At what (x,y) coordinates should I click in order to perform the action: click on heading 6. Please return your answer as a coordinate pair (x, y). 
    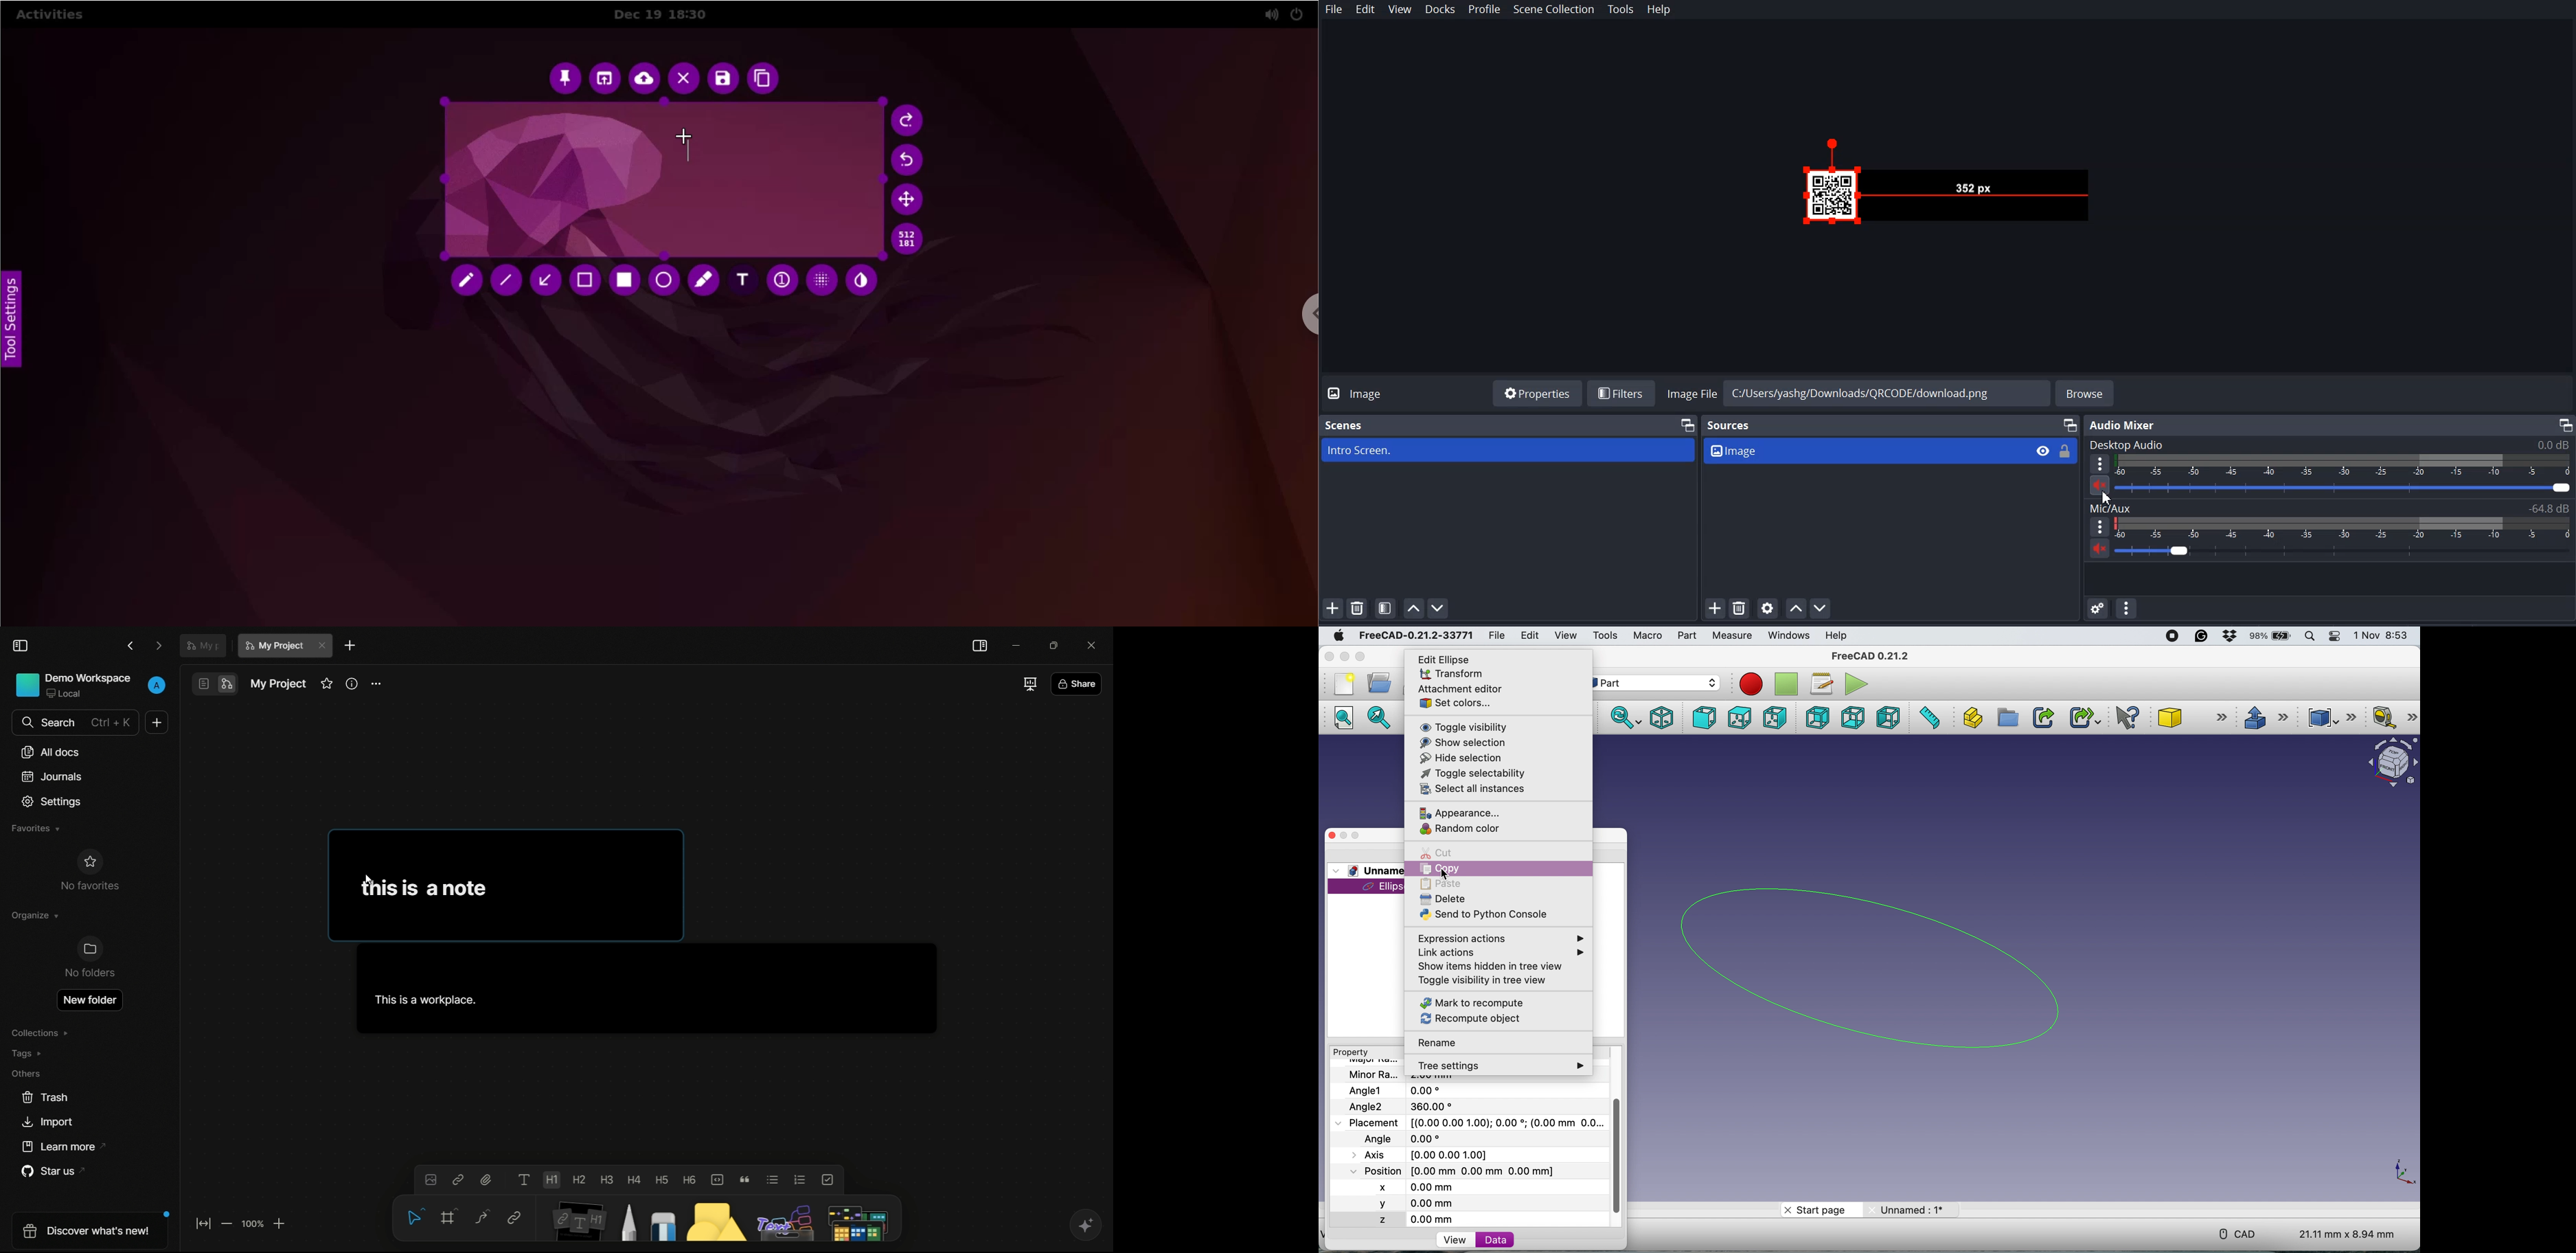
    Looking at the image, I should click on (691, 1178).